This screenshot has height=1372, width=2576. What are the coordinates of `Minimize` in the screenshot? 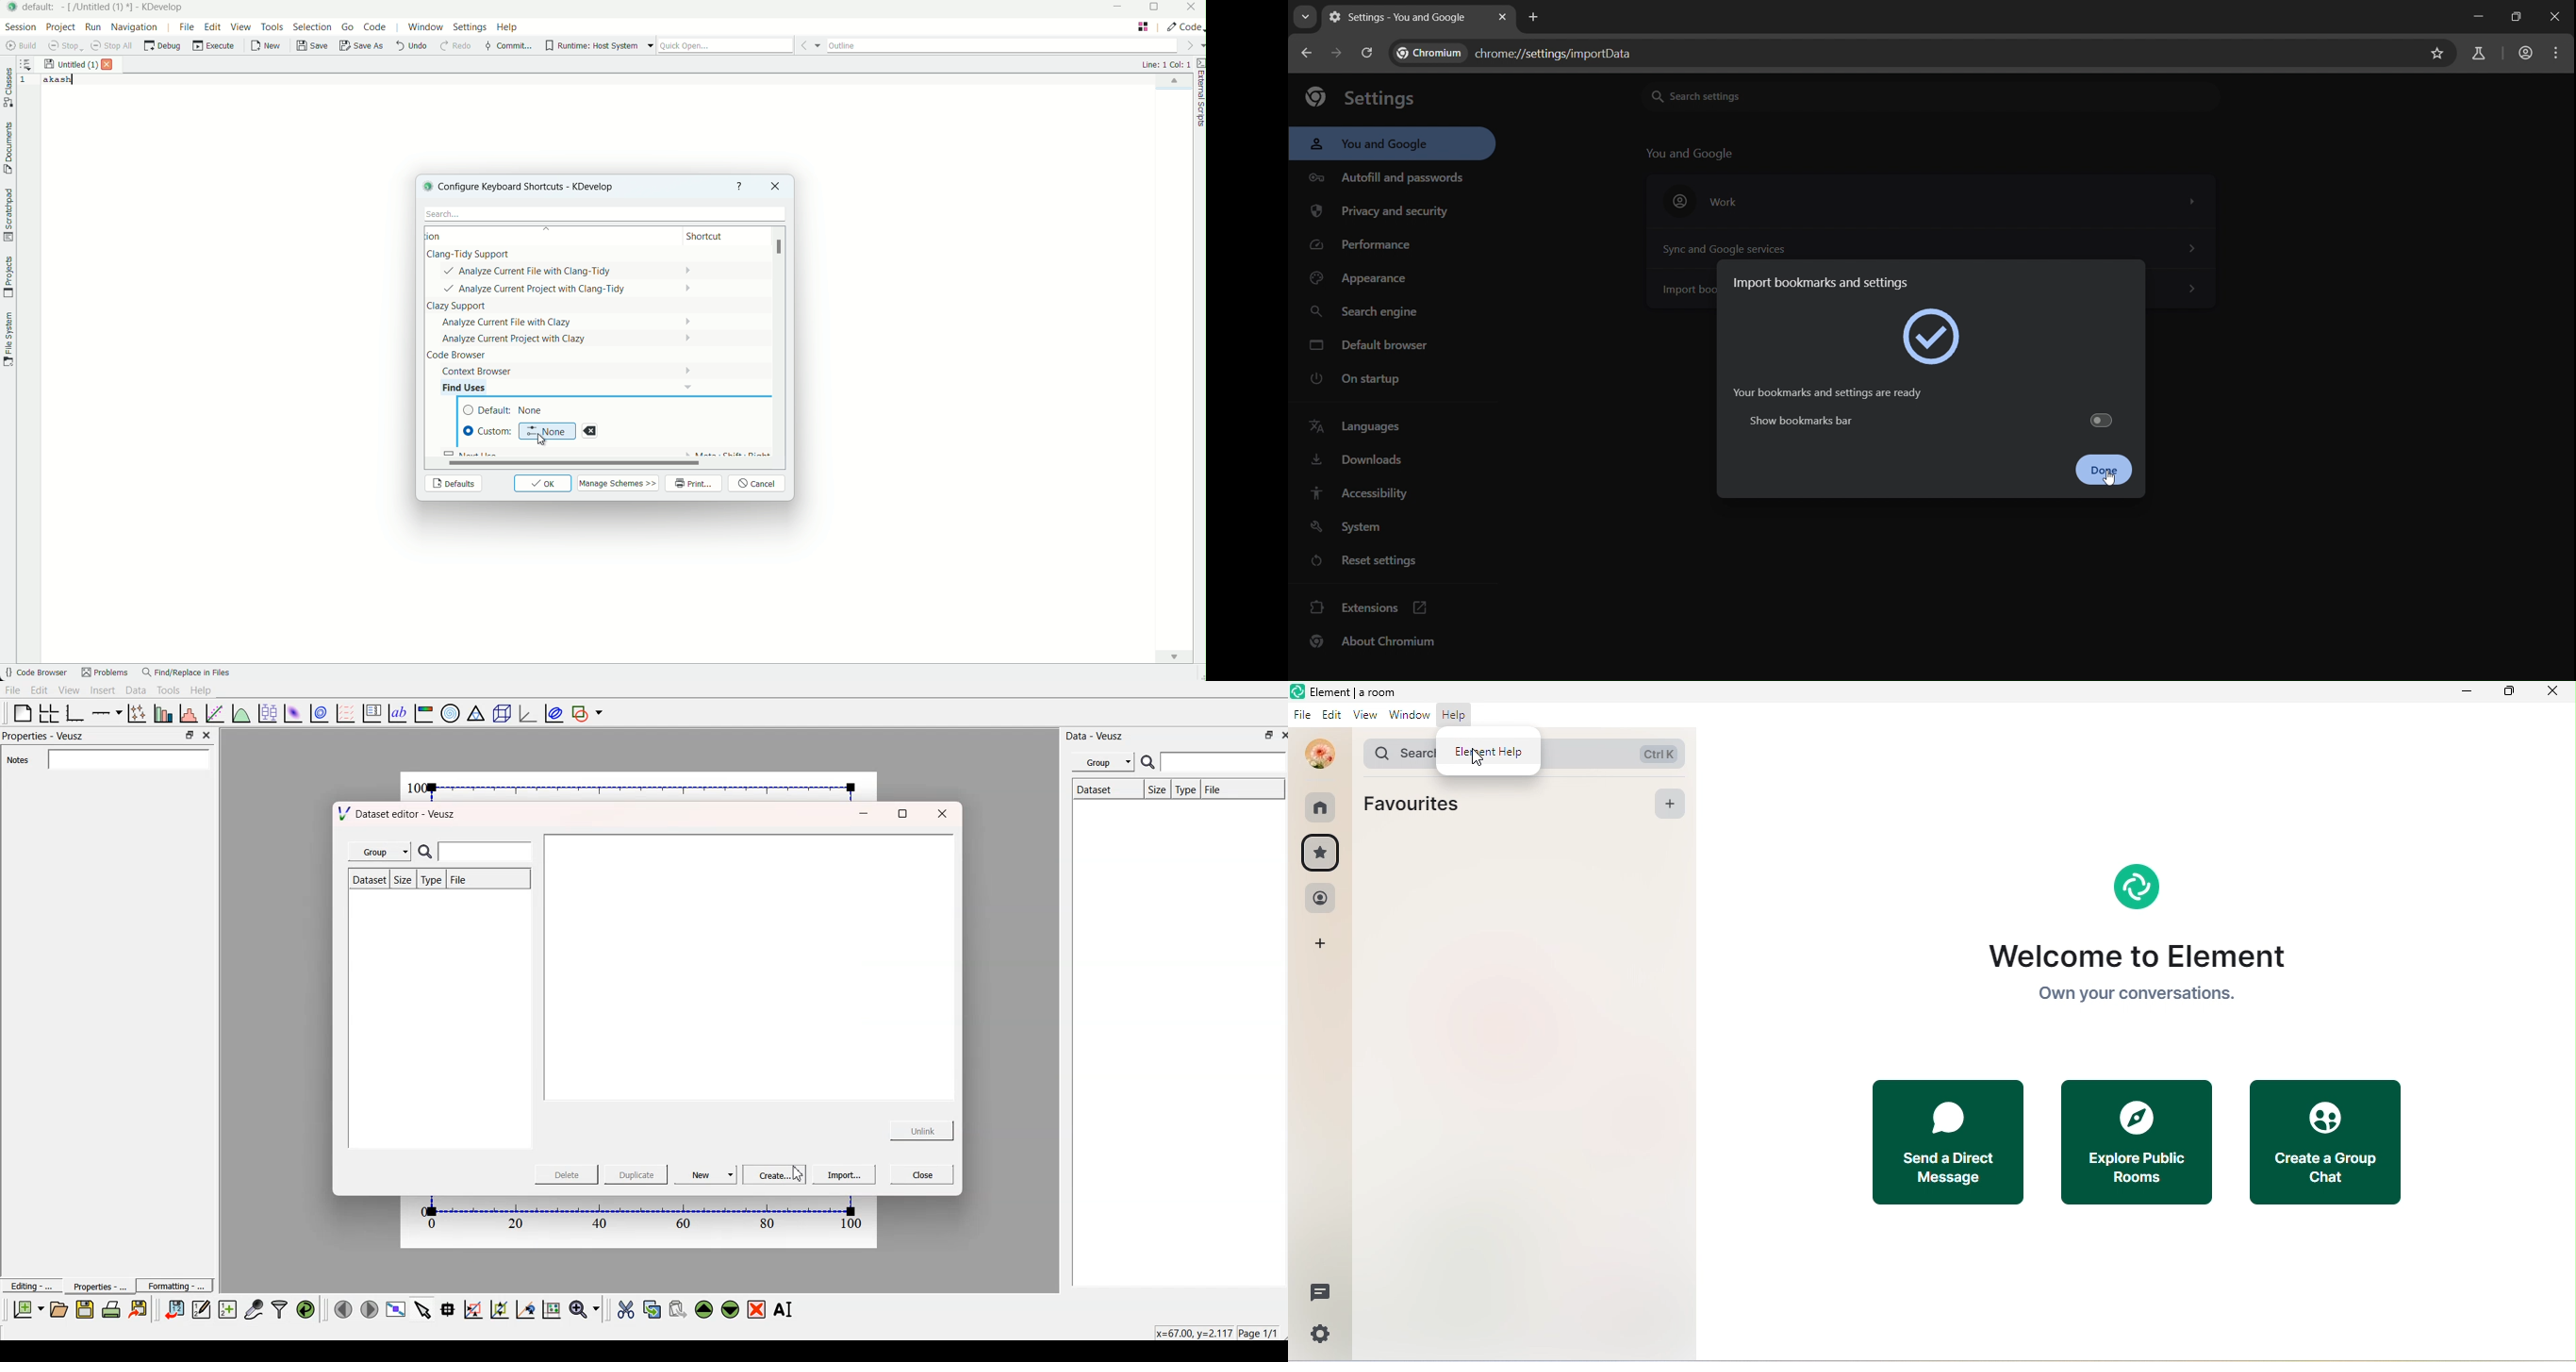 It's located at (859, 814).